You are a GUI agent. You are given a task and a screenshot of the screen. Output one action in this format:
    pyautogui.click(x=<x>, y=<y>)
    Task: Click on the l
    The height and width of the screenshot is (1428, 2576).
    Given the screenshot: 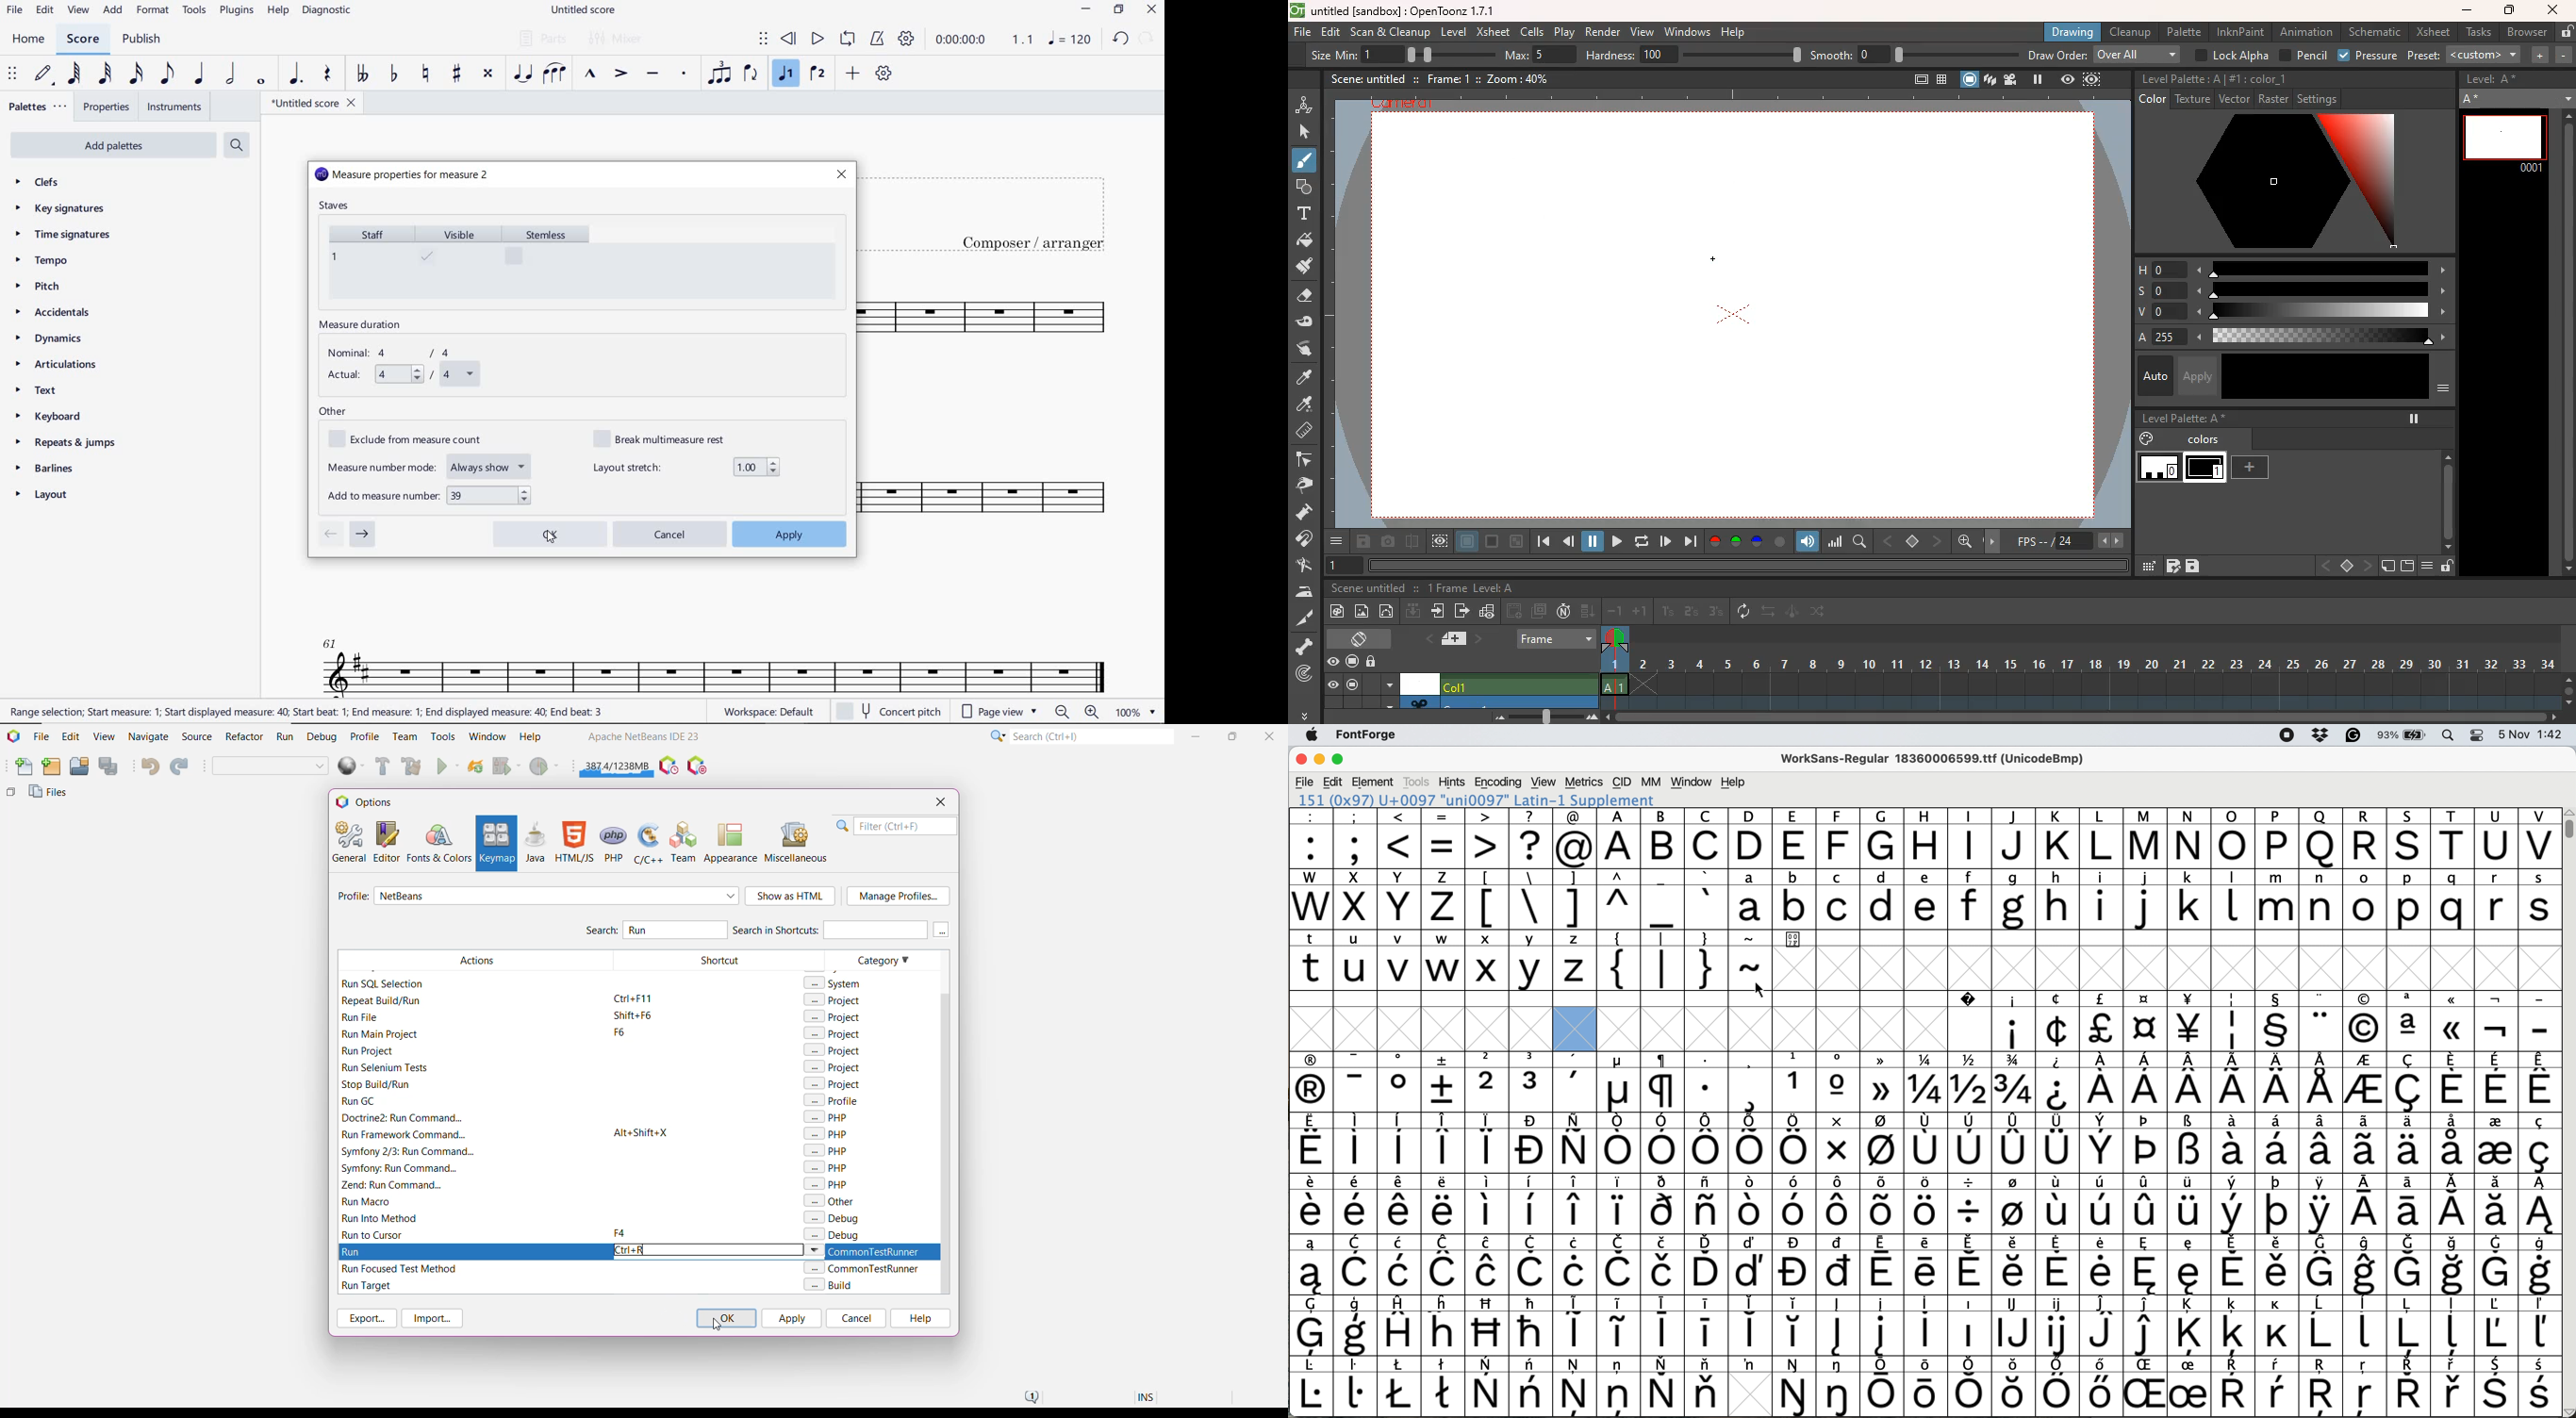 What is the action you would take?
    pyautogui.click(x=2233, y=899)
    